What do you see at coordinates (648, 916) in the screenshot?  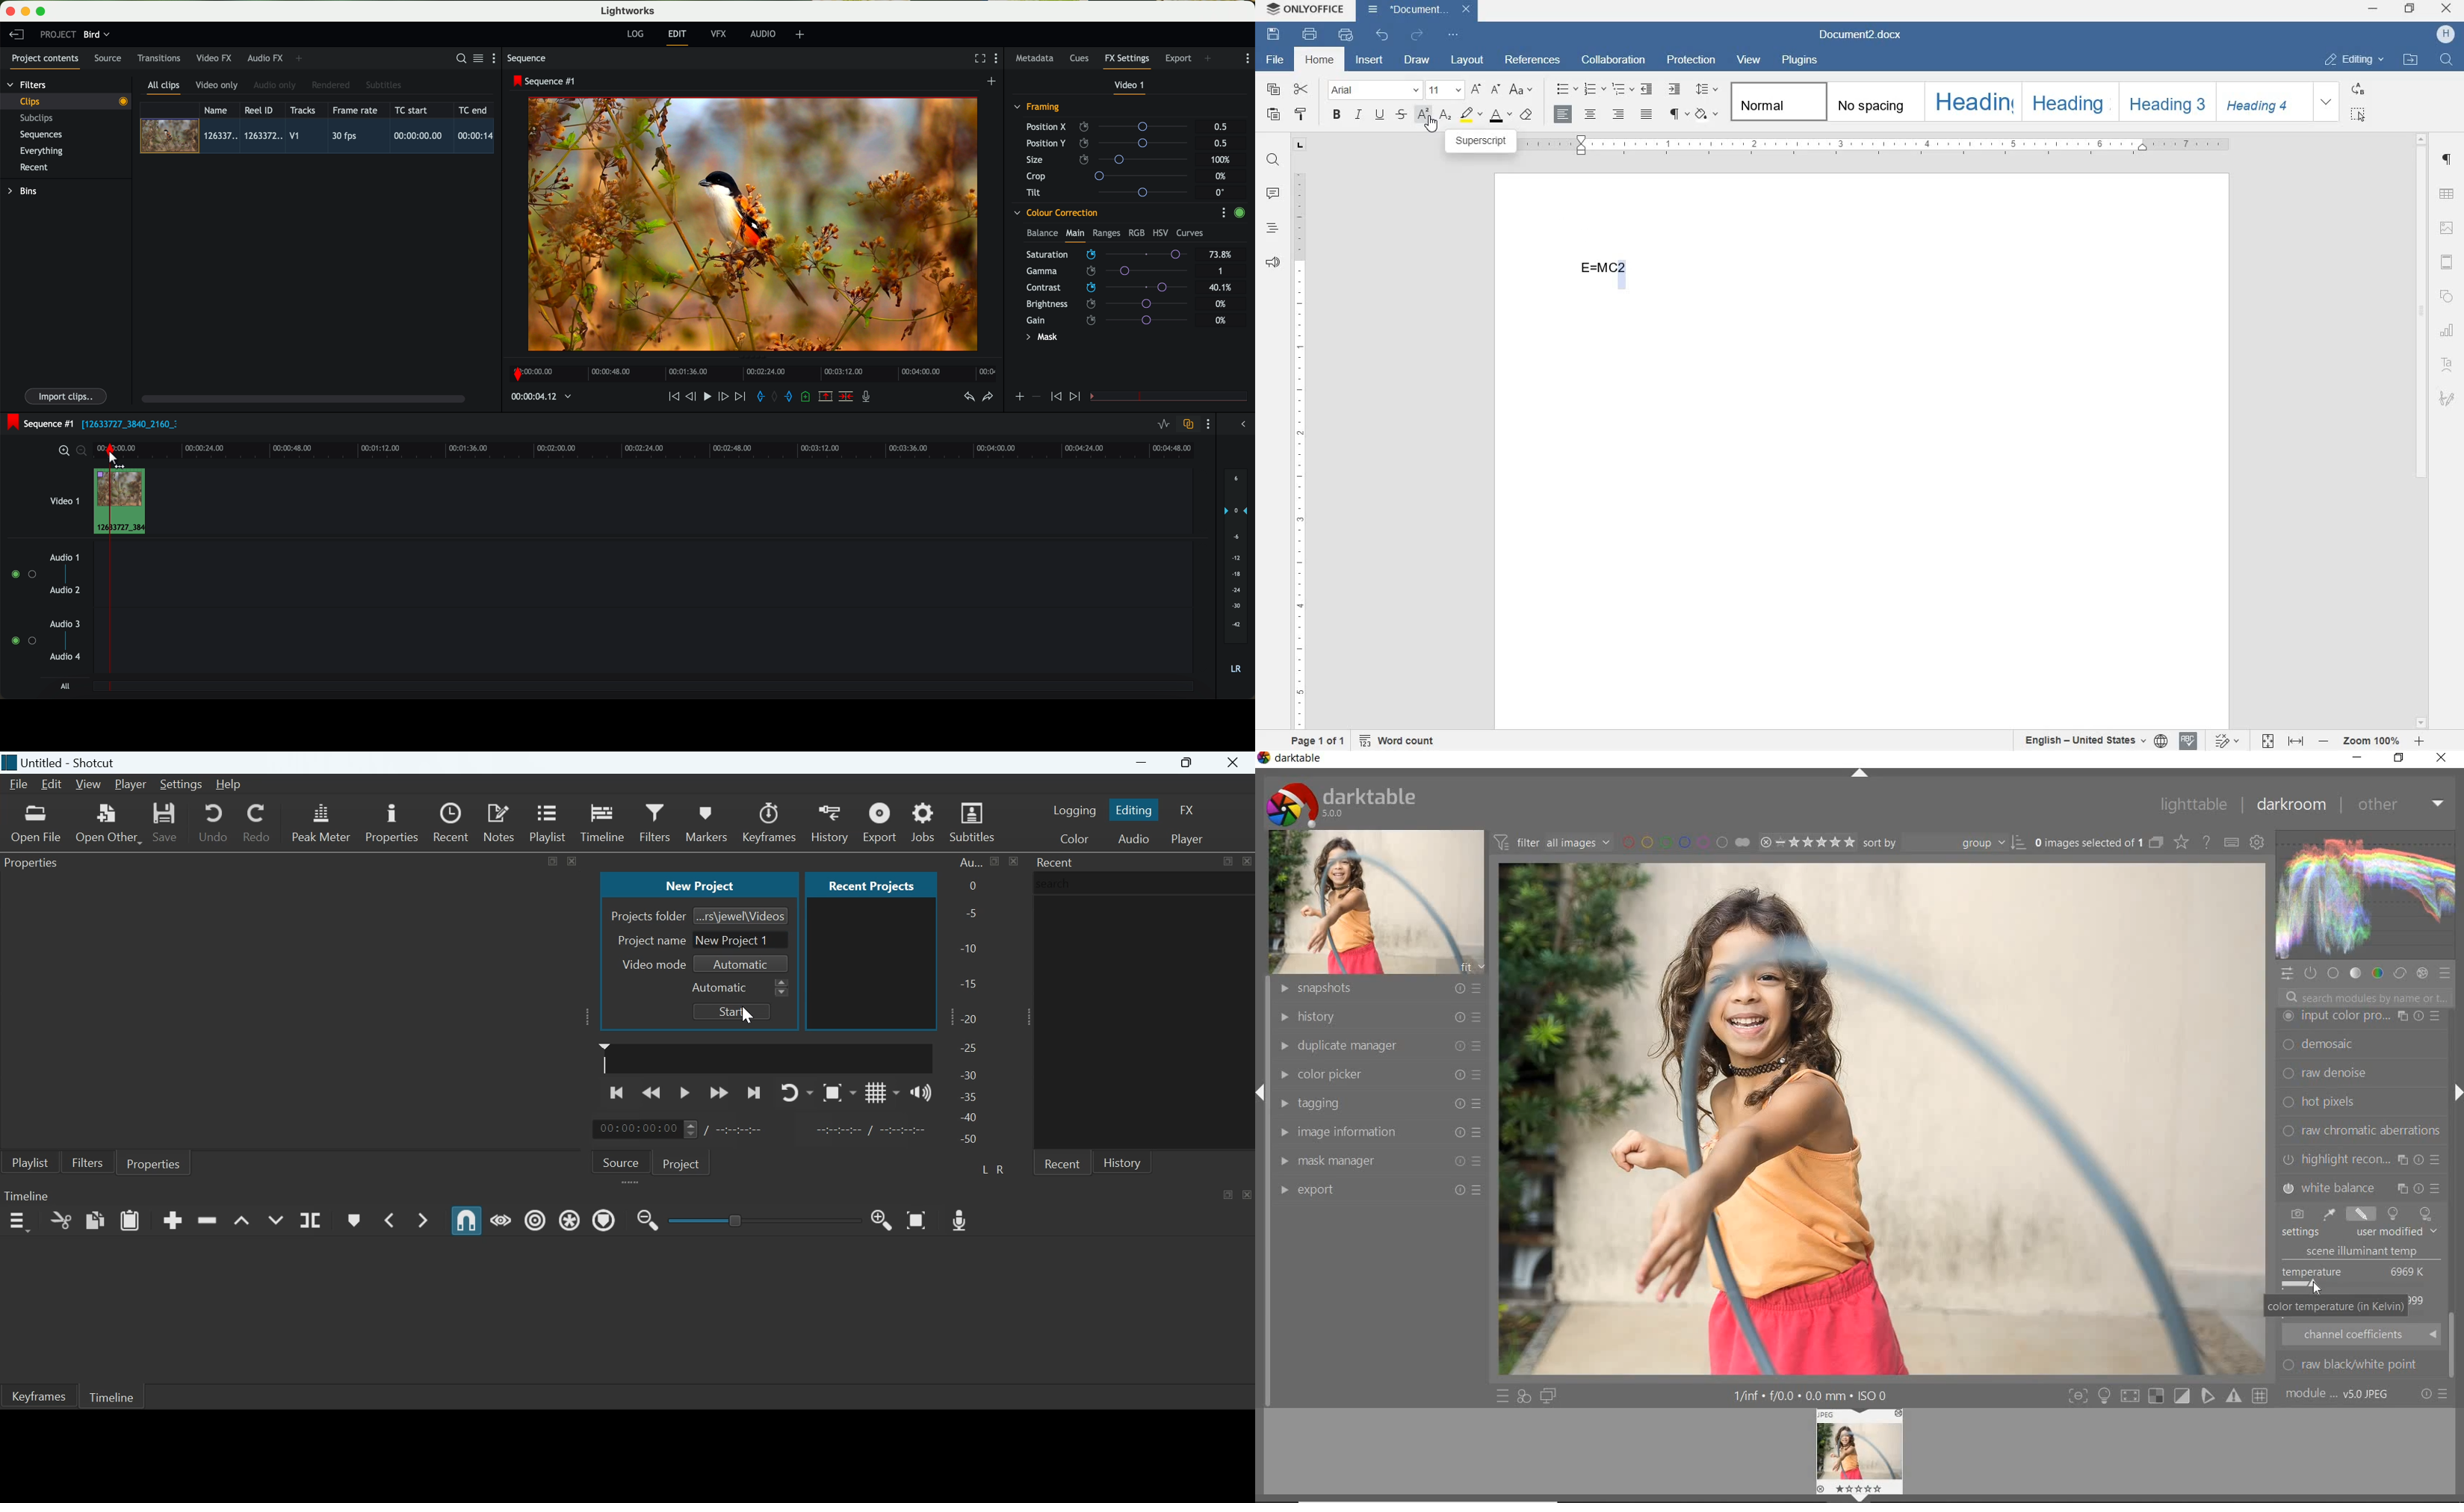 I see `Project folder` at bounding box center [648, 916].